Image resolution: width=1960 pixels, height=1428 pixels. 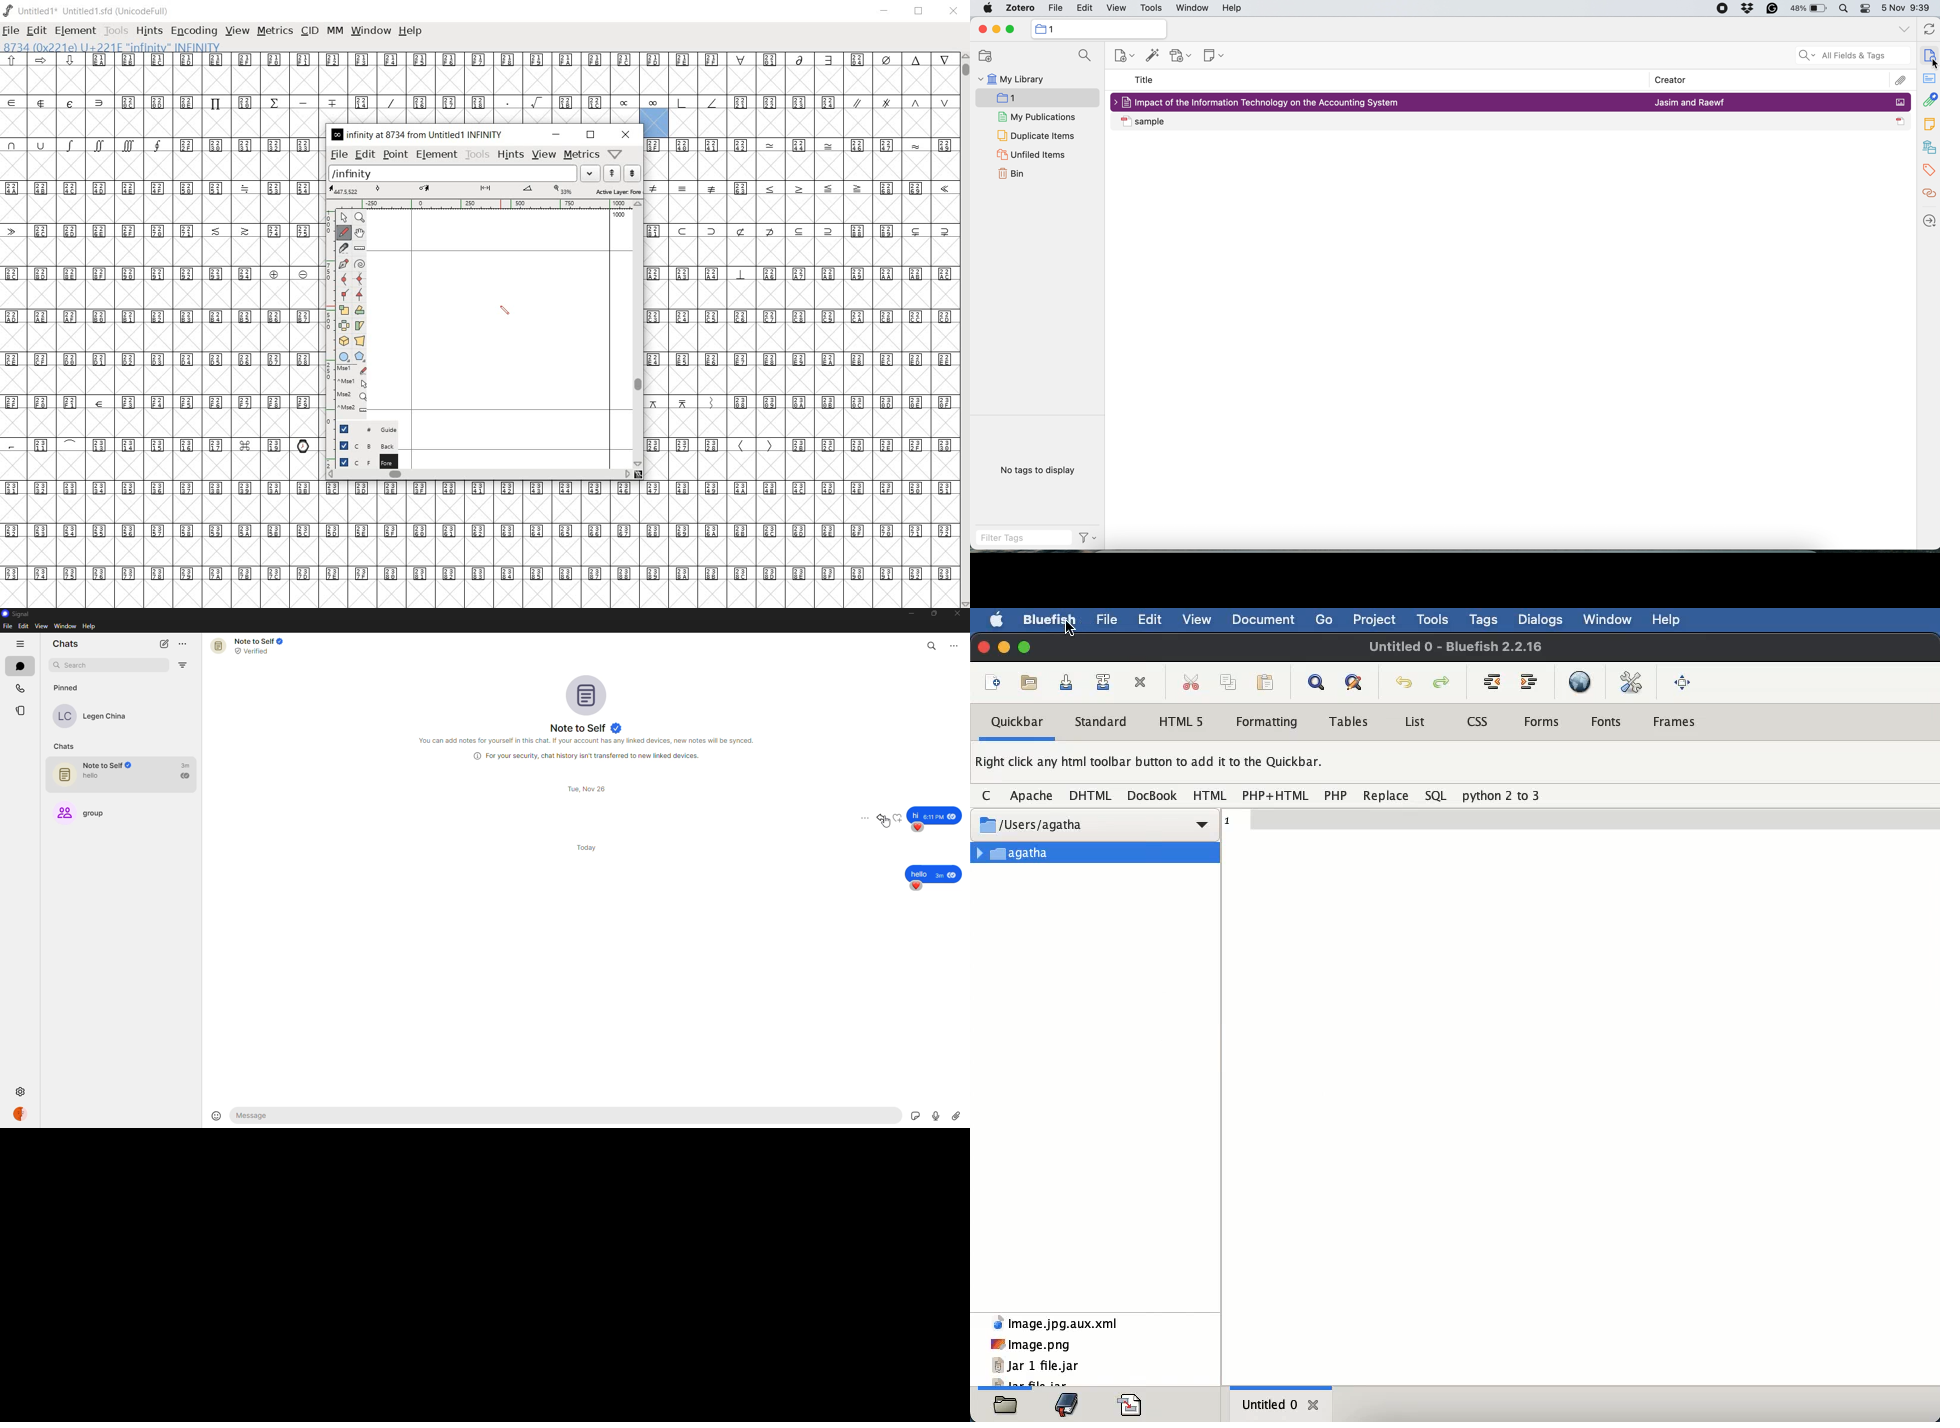 I want to click on title, so click(x=1145, y=79).